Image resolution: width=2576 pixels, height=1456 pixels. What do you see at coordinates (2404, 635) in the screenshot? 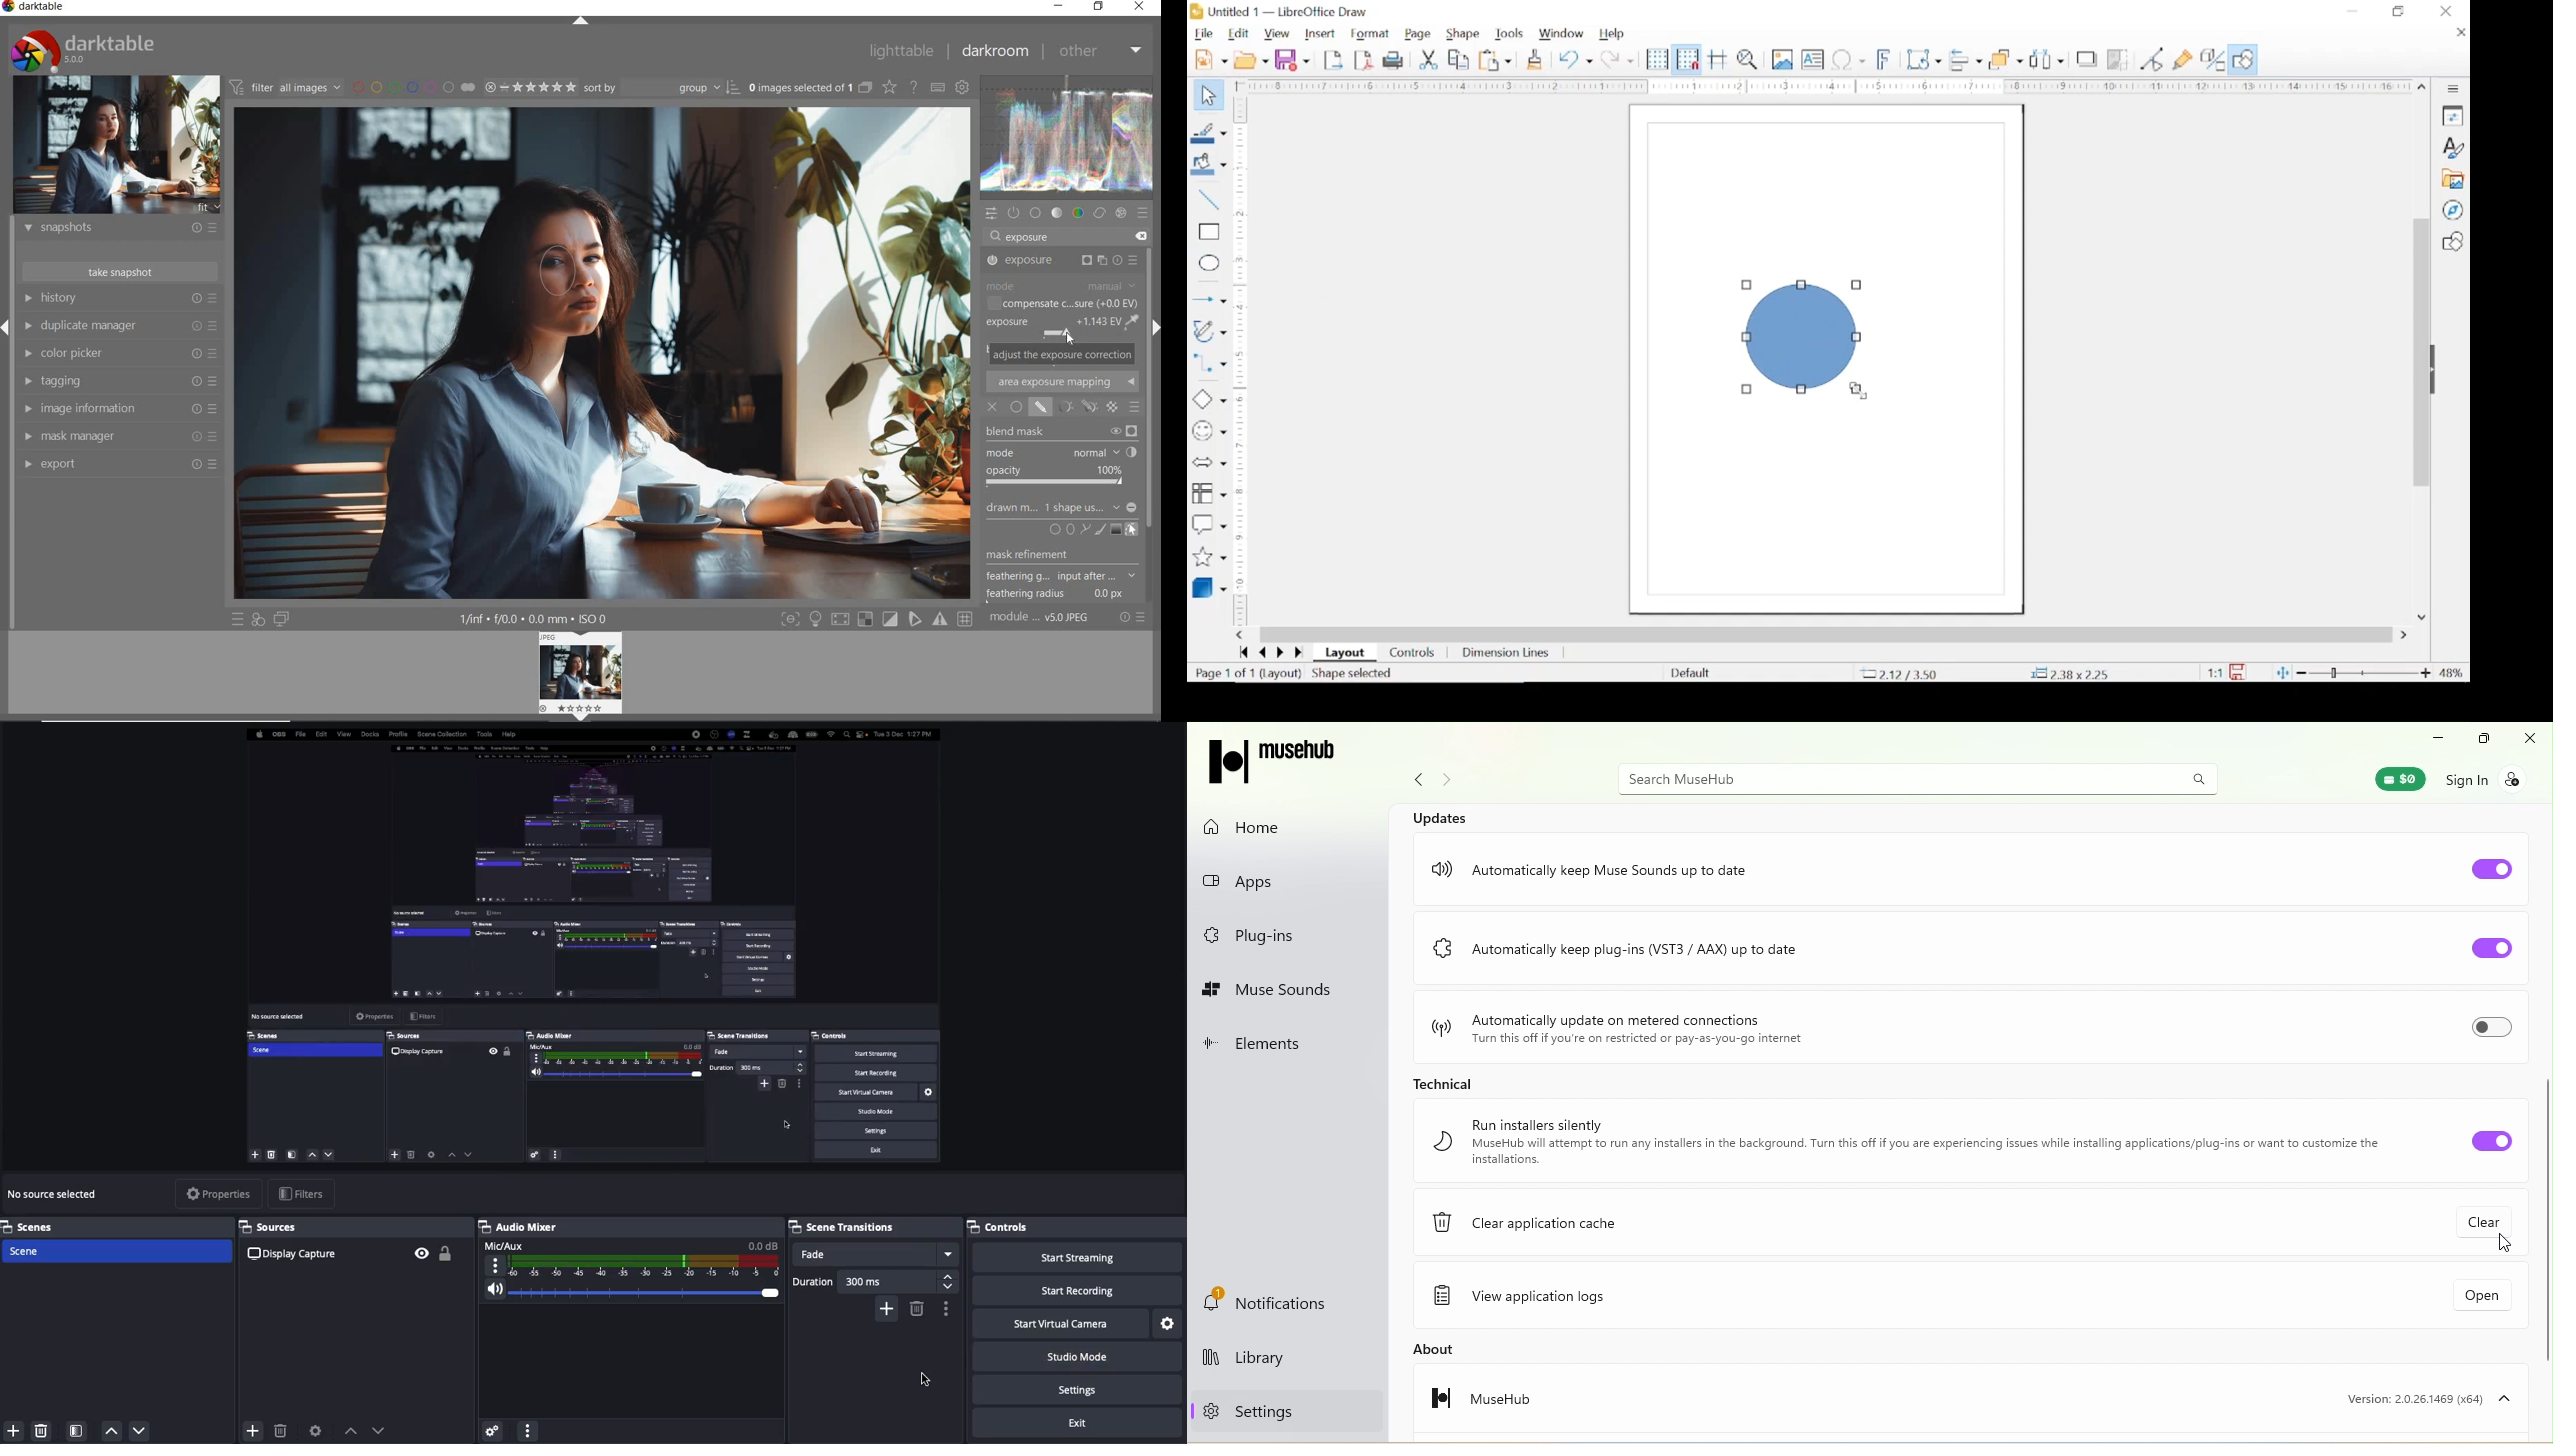
I see `scroll right arrow` at bounding box center [2404, 635].